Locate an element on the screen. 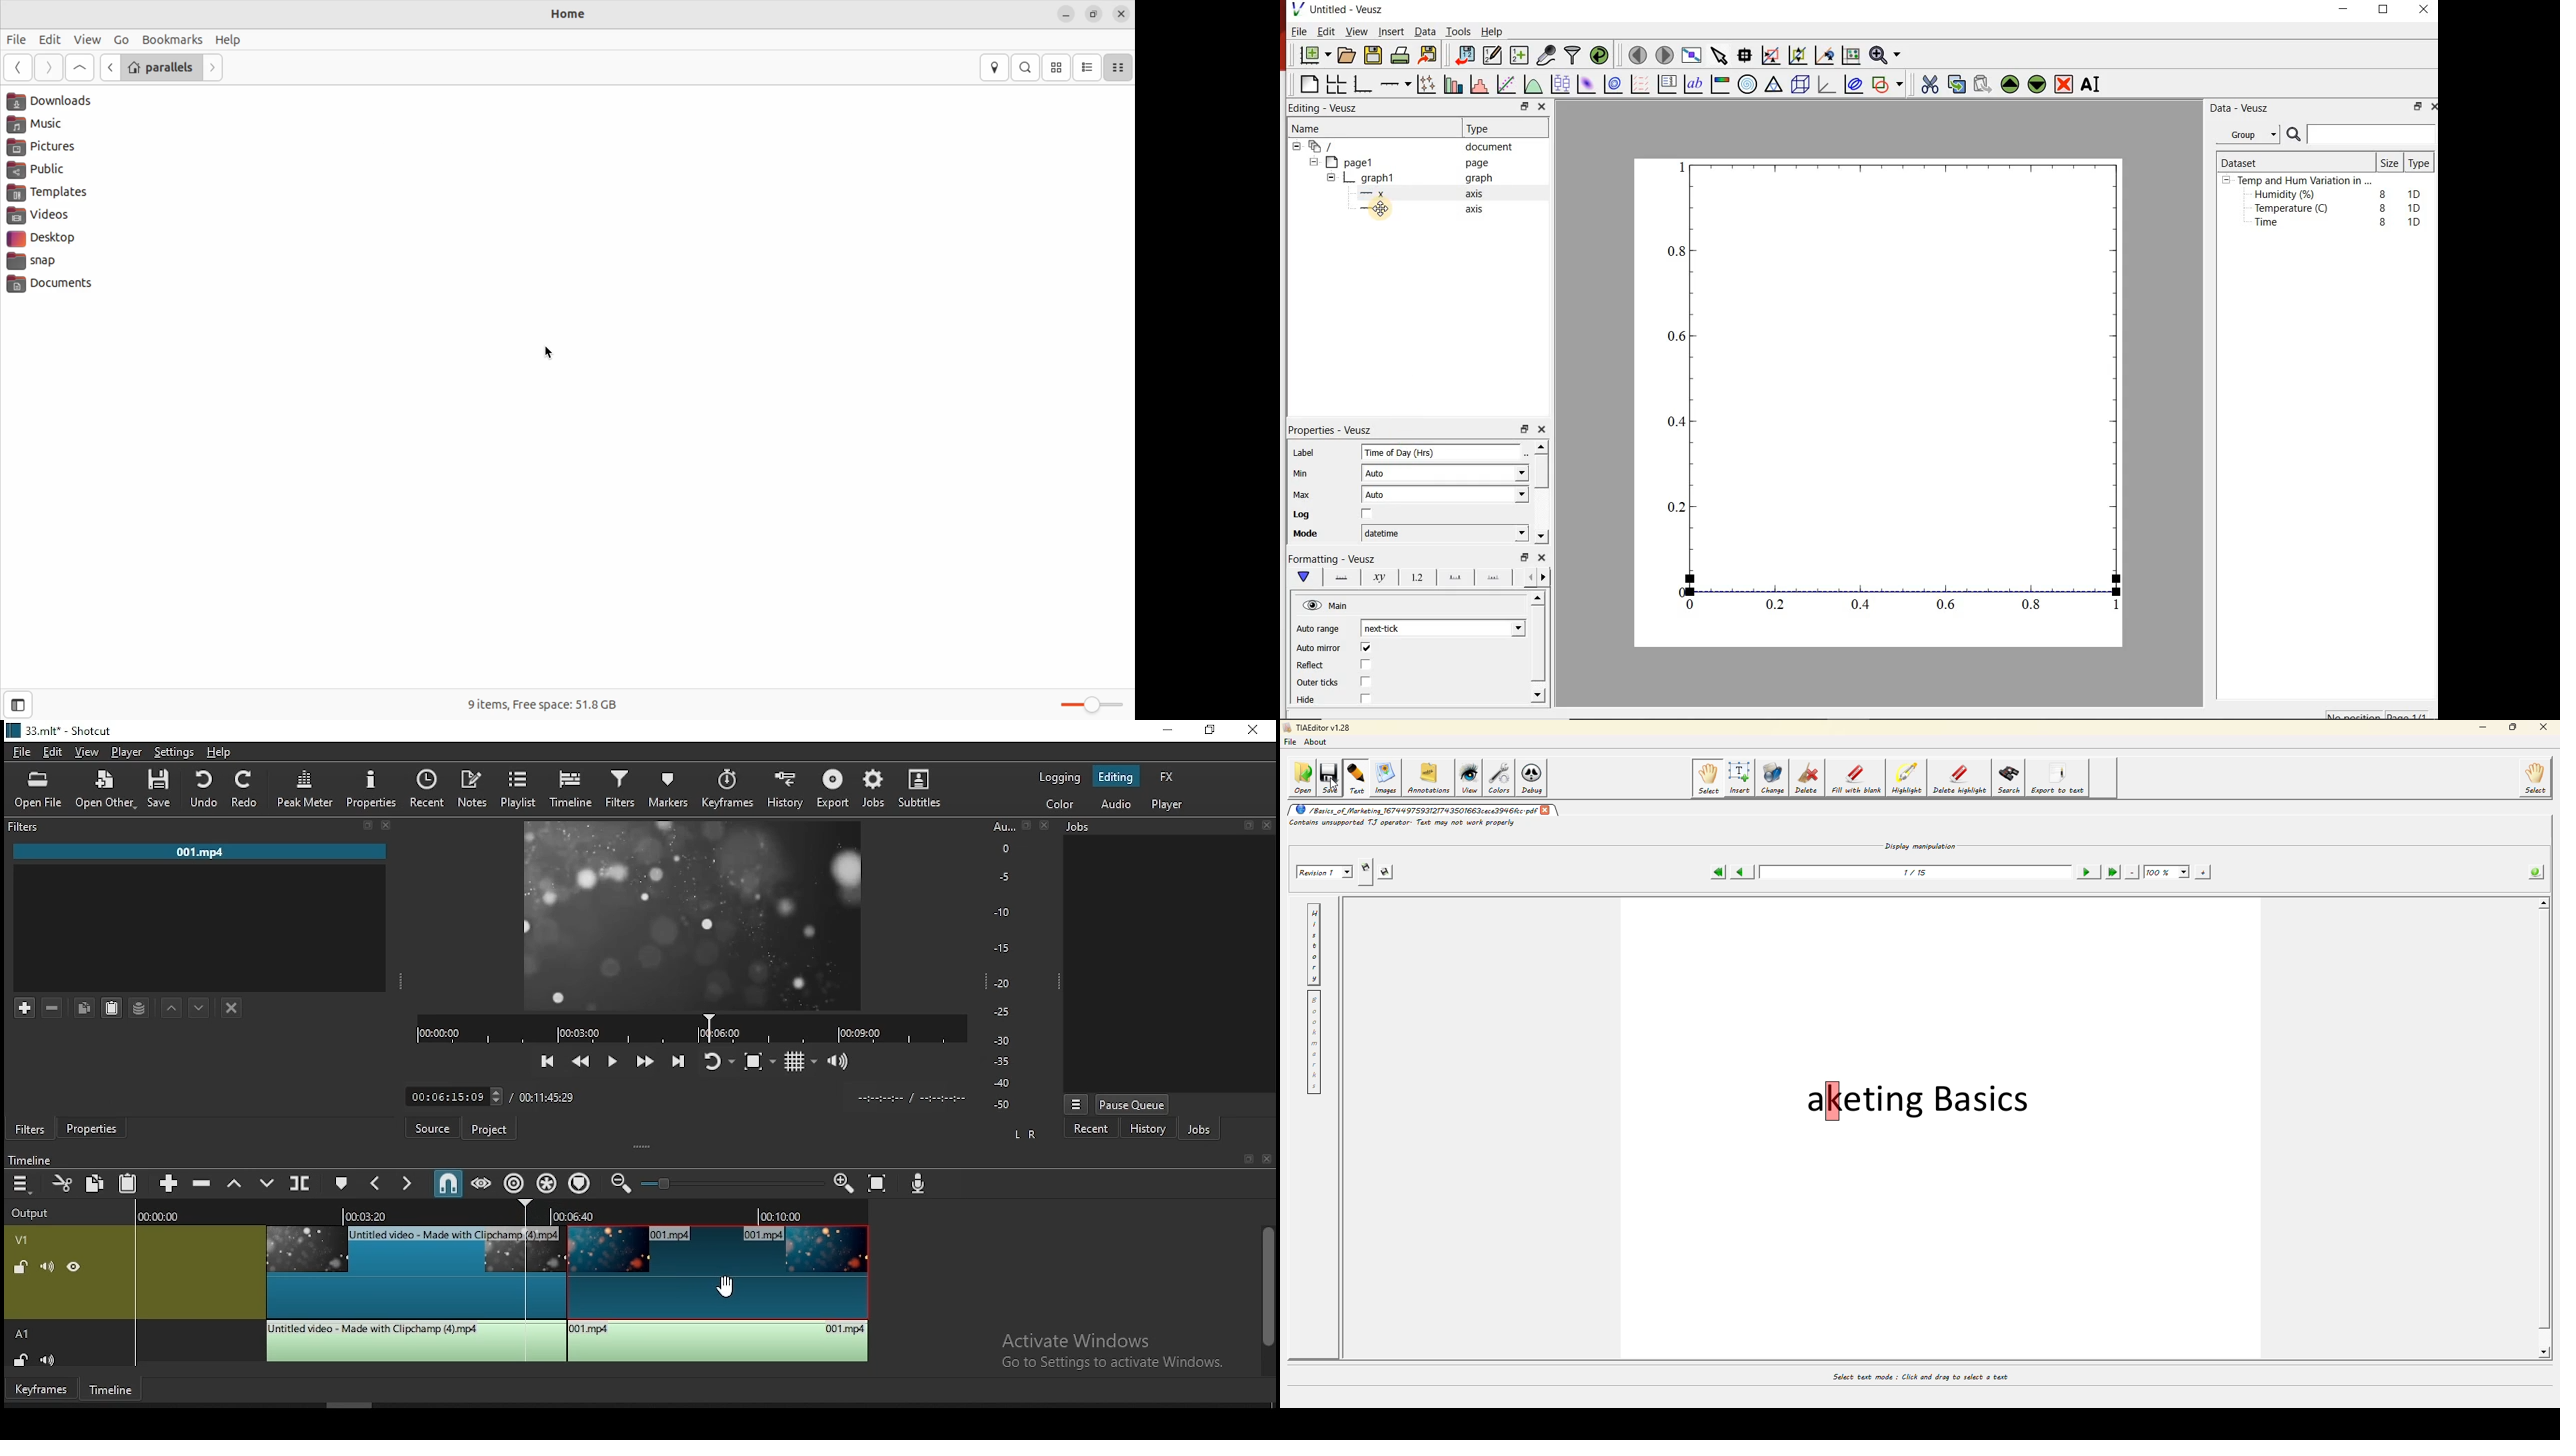  next-tick is located at coordinates (1392, 628).